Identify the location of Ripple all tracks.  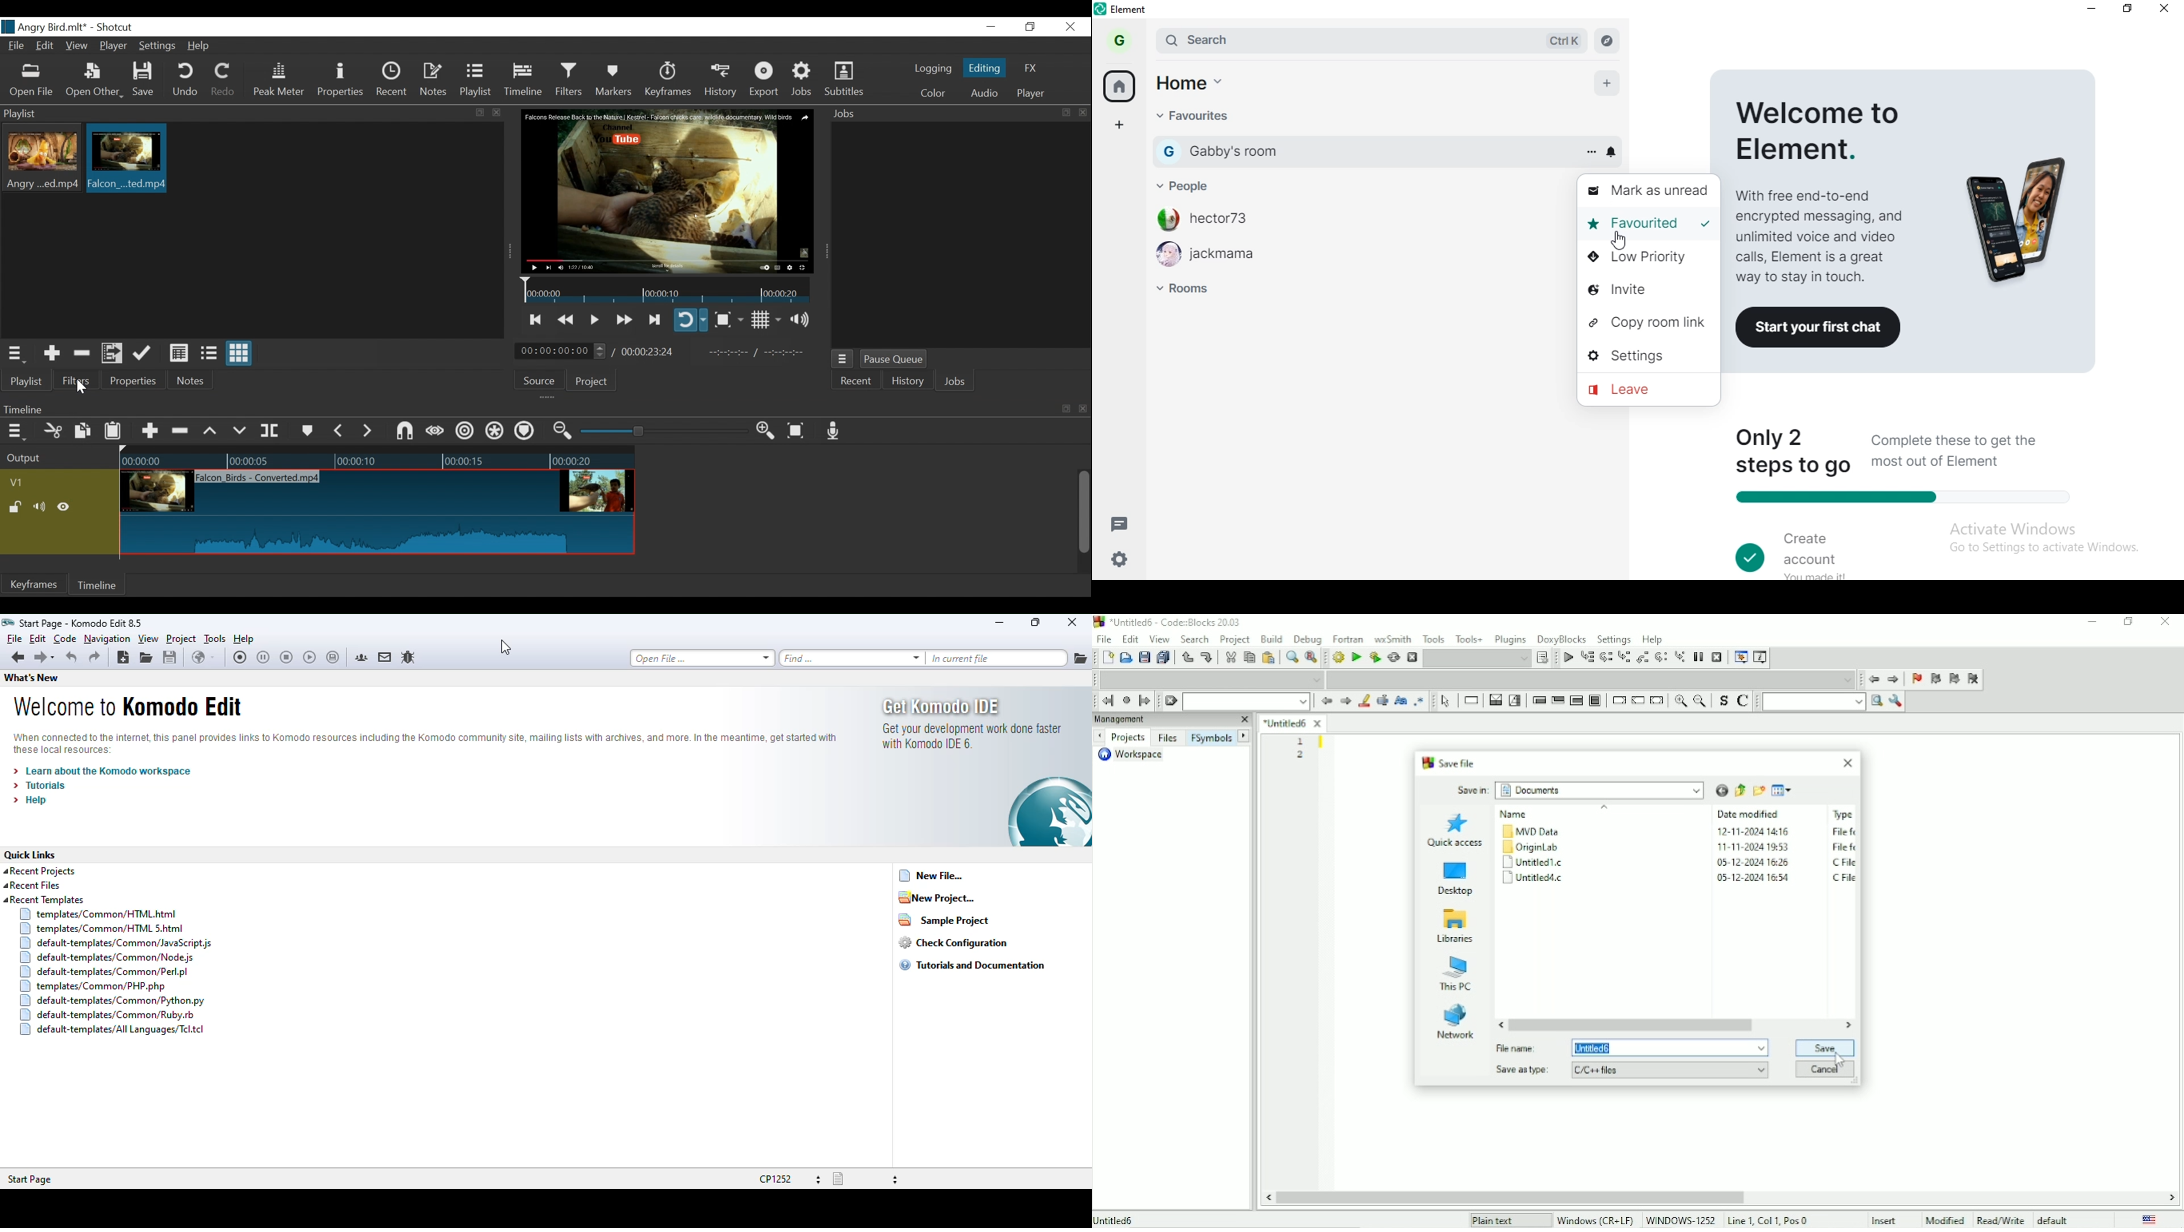
(524, 432).